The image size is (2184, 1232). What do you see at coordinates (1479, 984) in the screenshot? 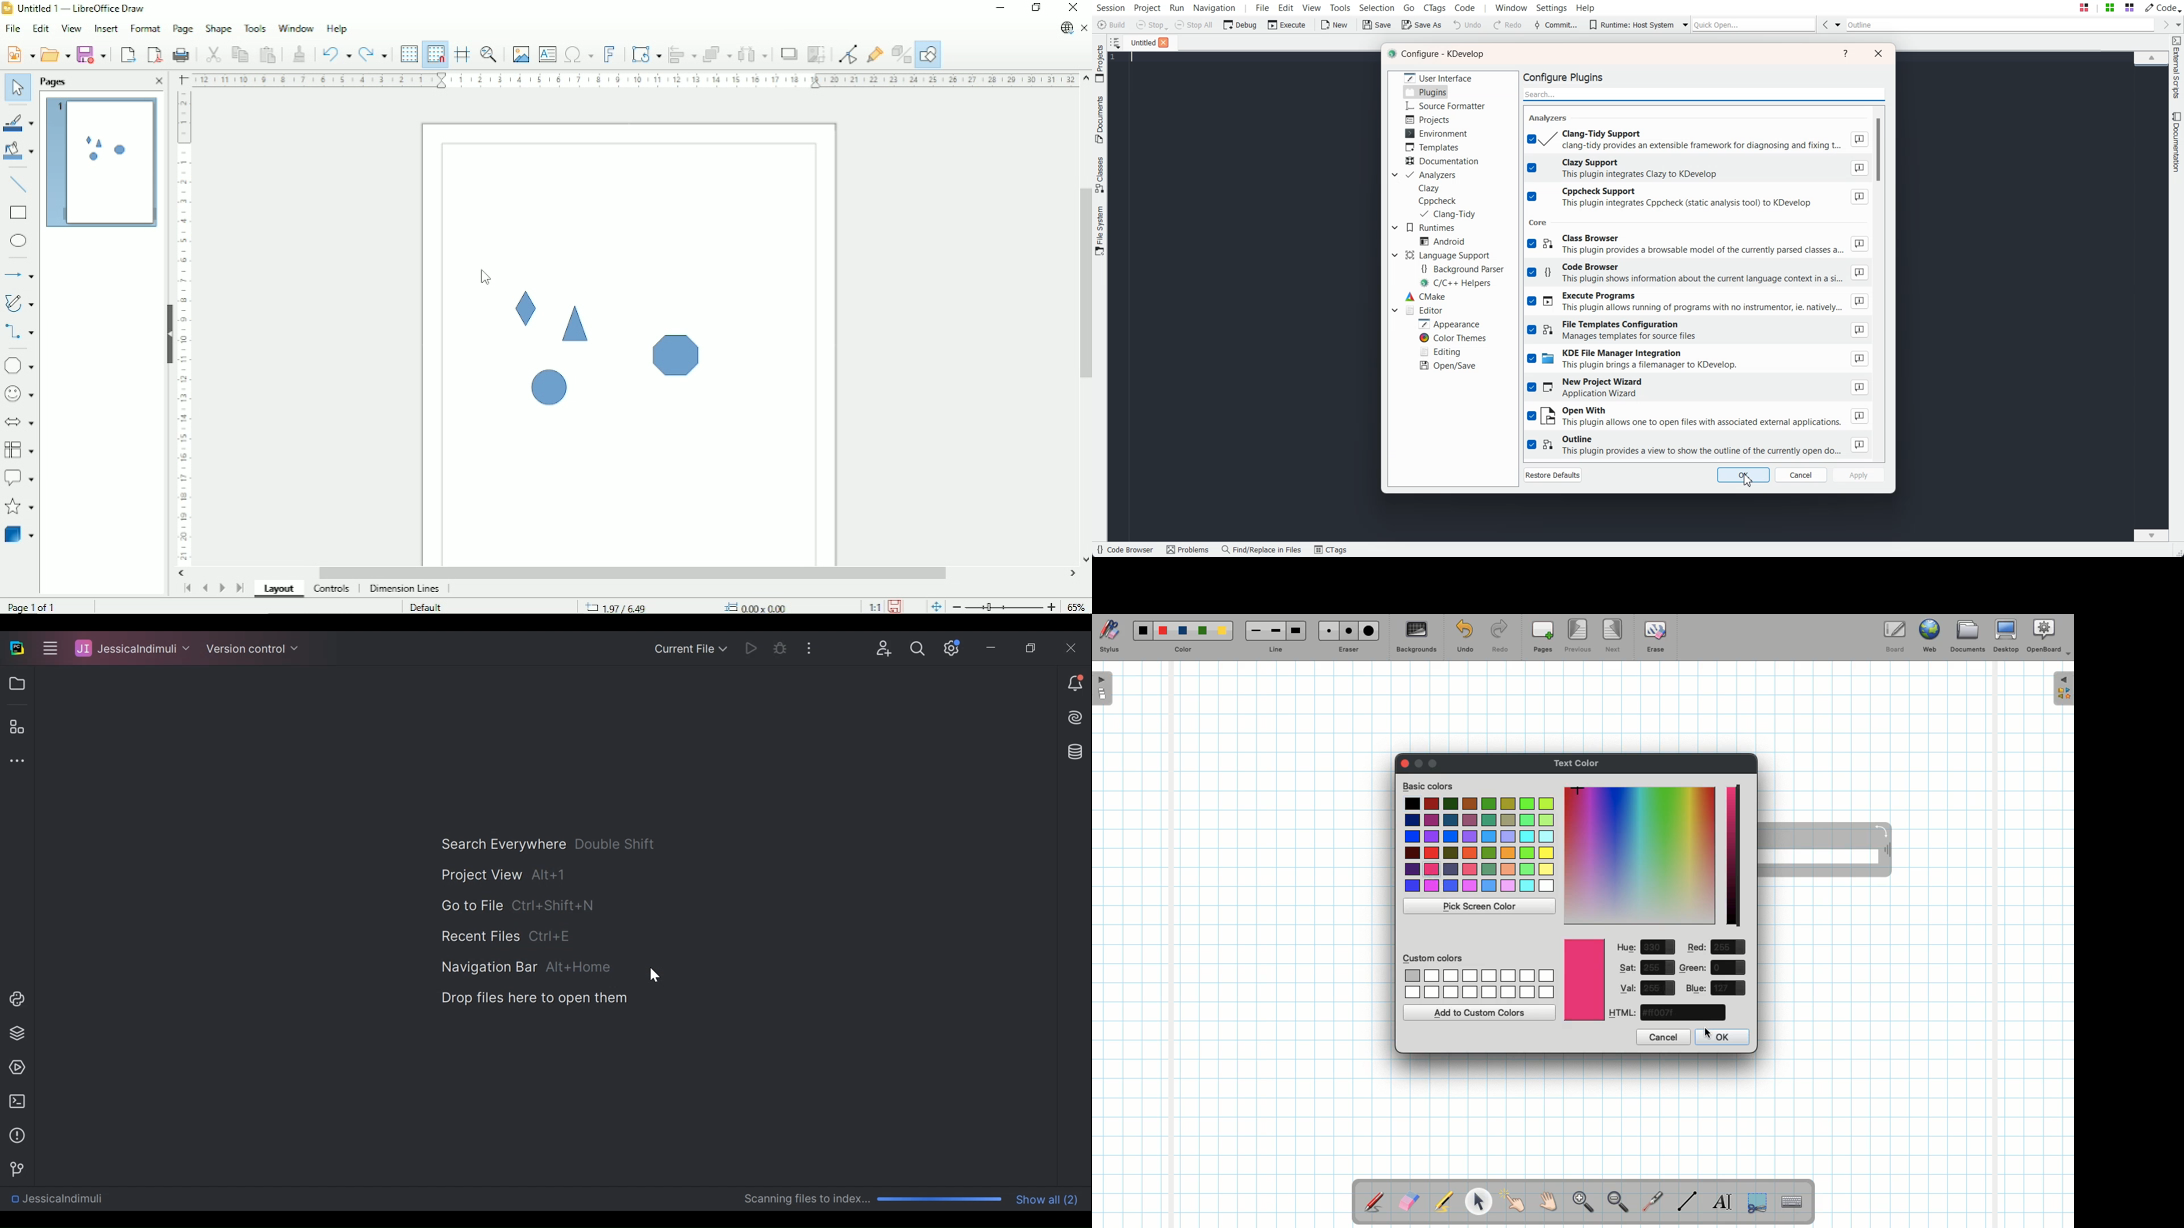
I see `Custom colors` at bounding box center [1479, 984].